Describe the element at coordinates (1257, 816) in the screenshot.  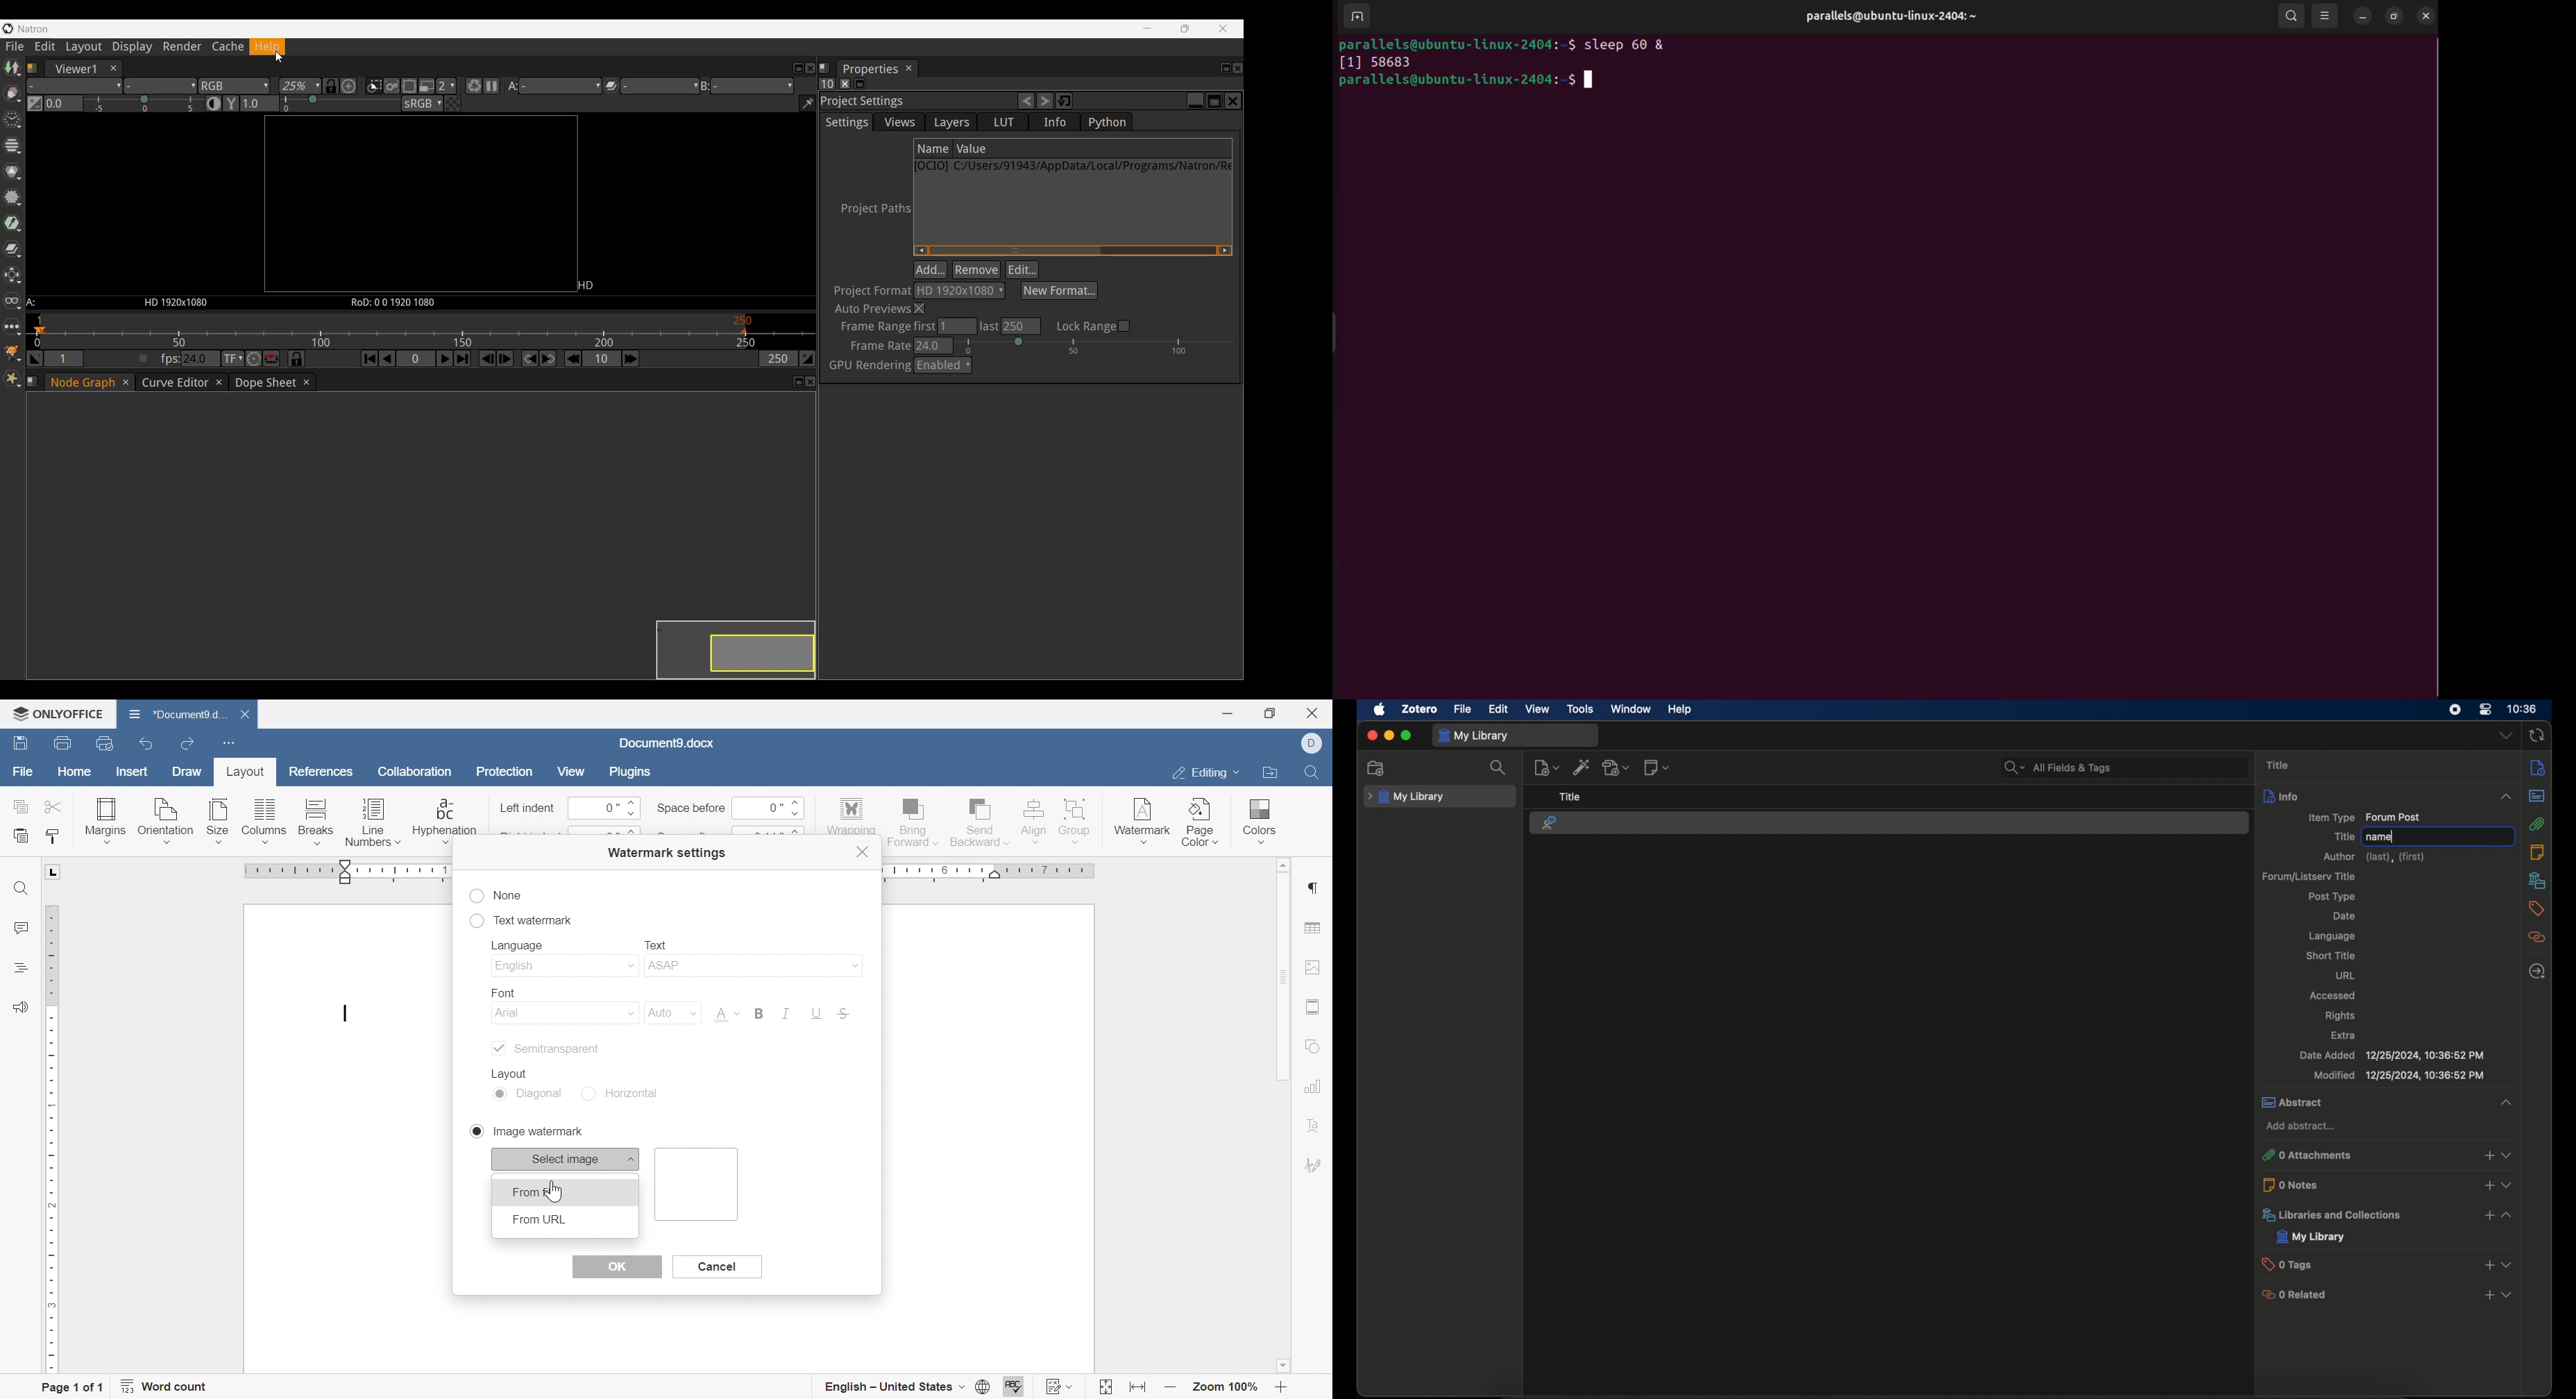
I see `colors` at that location.